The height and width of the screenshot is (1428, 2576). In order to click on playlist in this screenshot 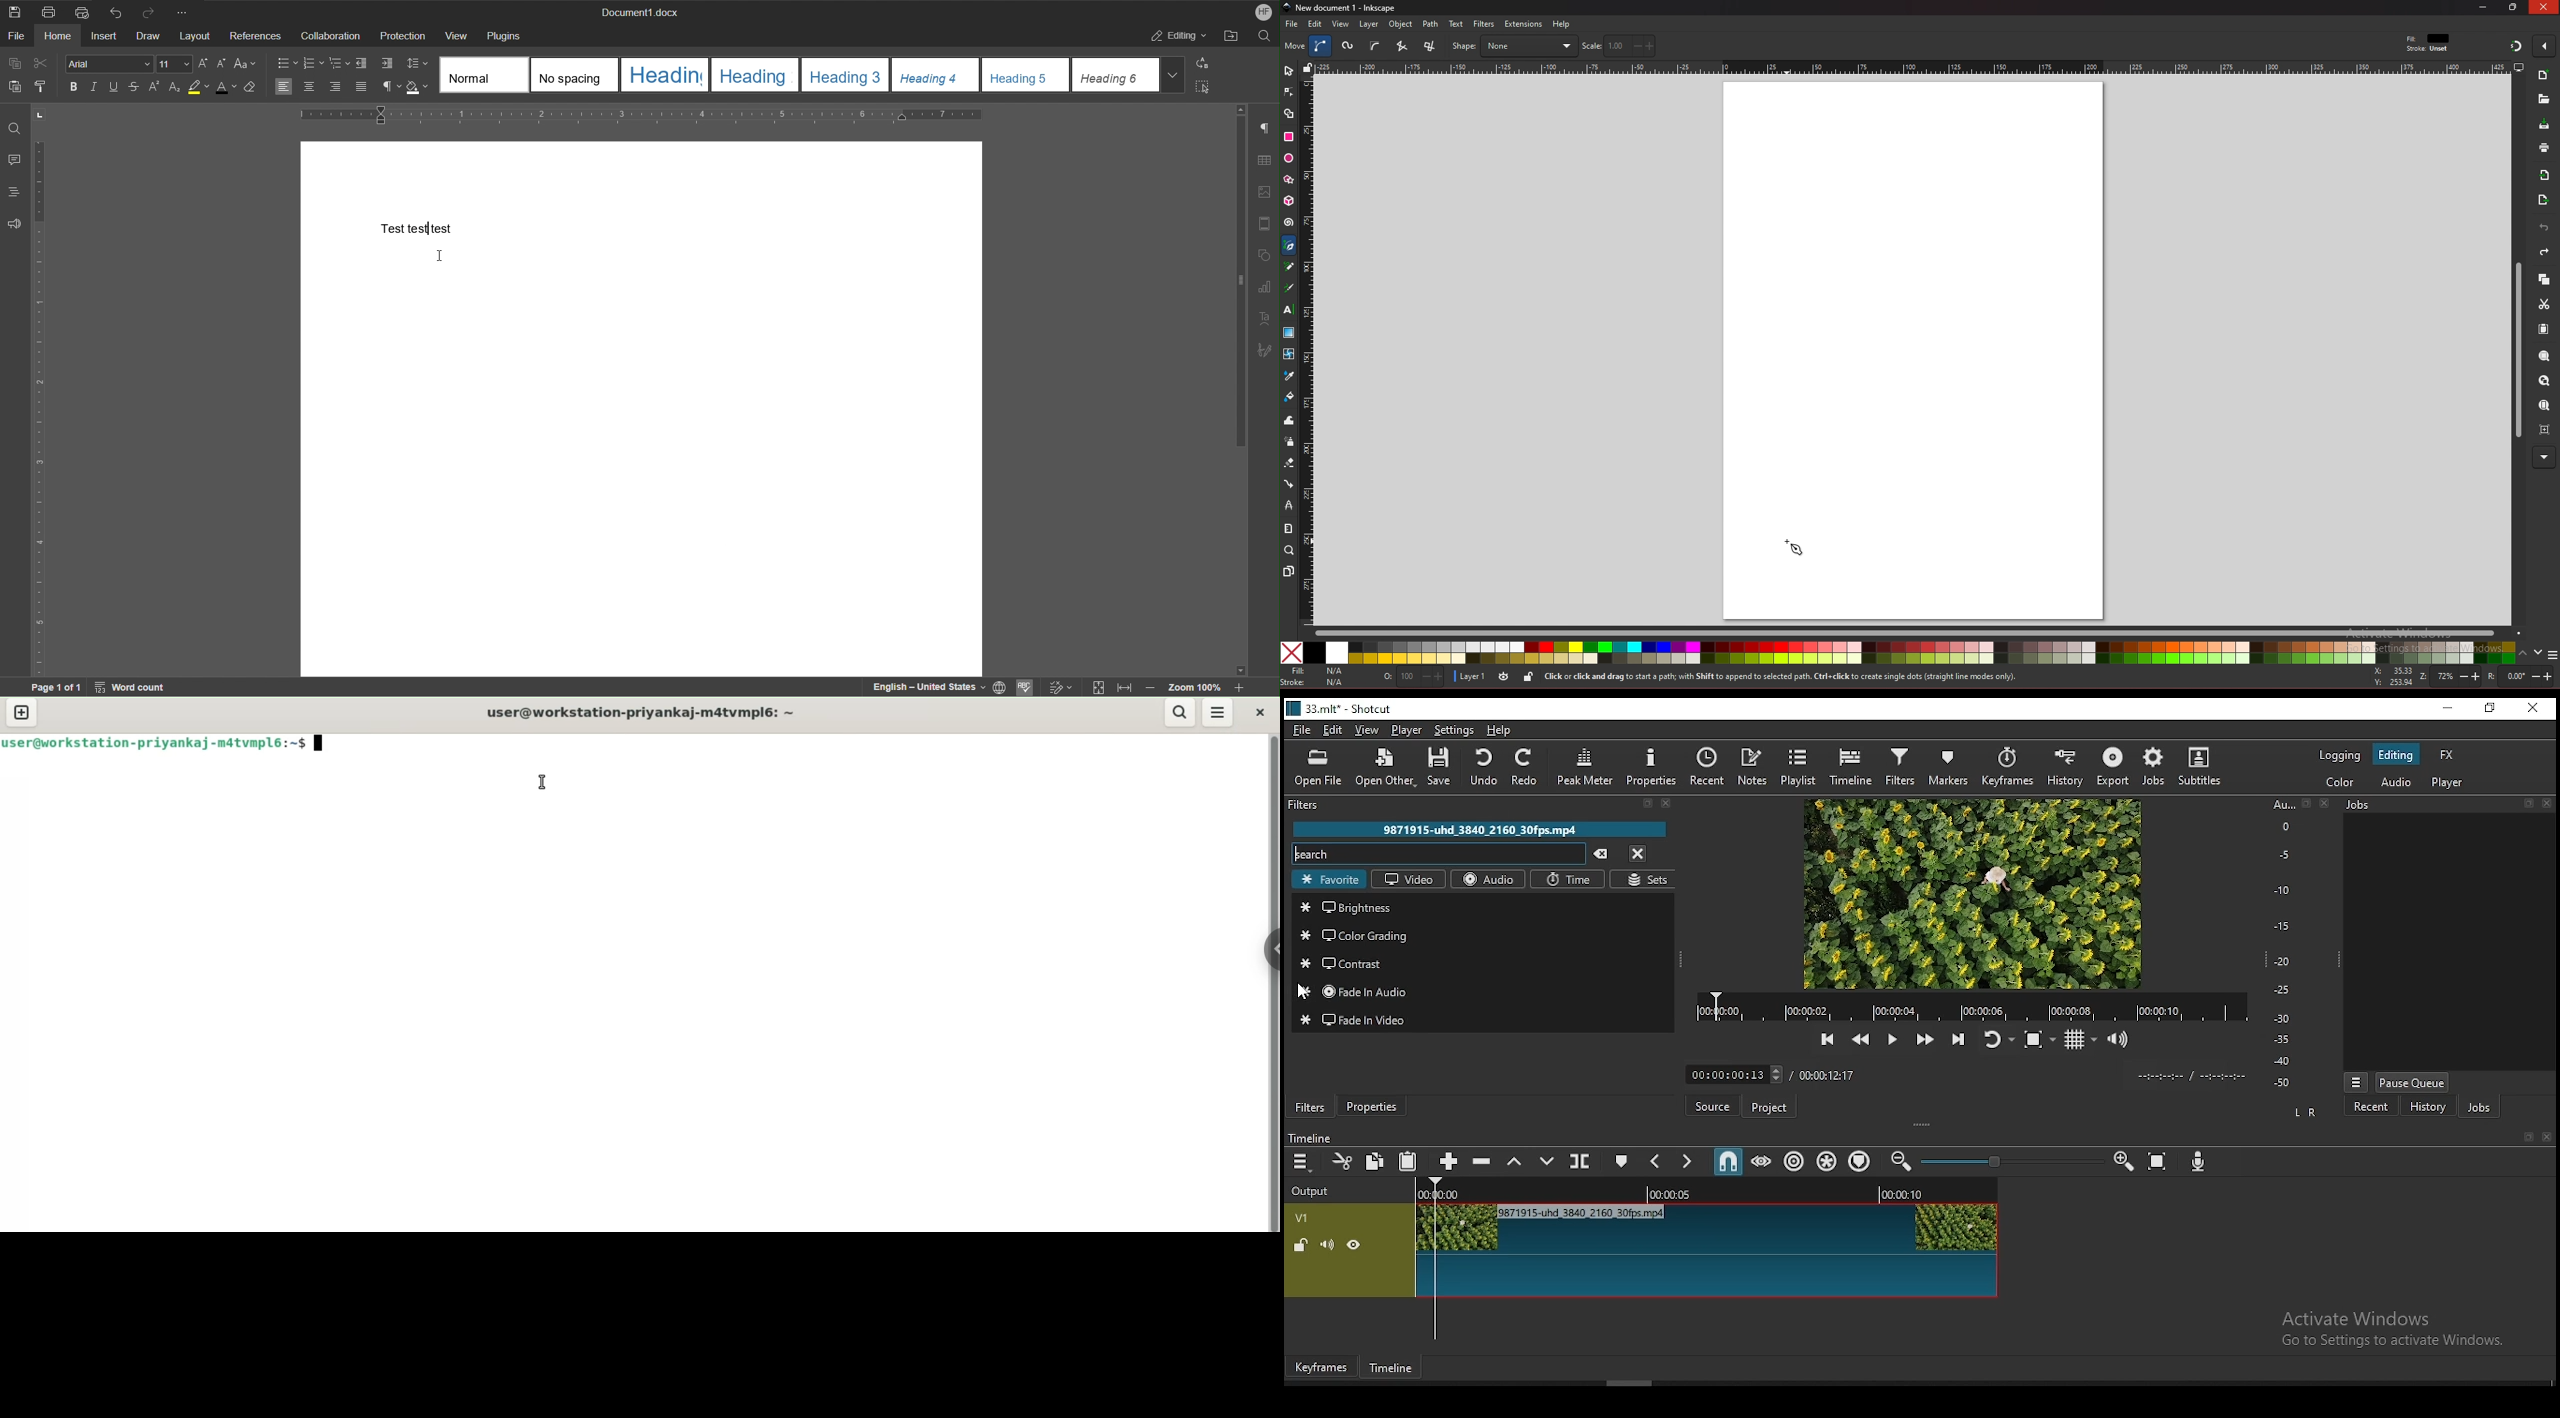, I will do `click(1801, 766)`.